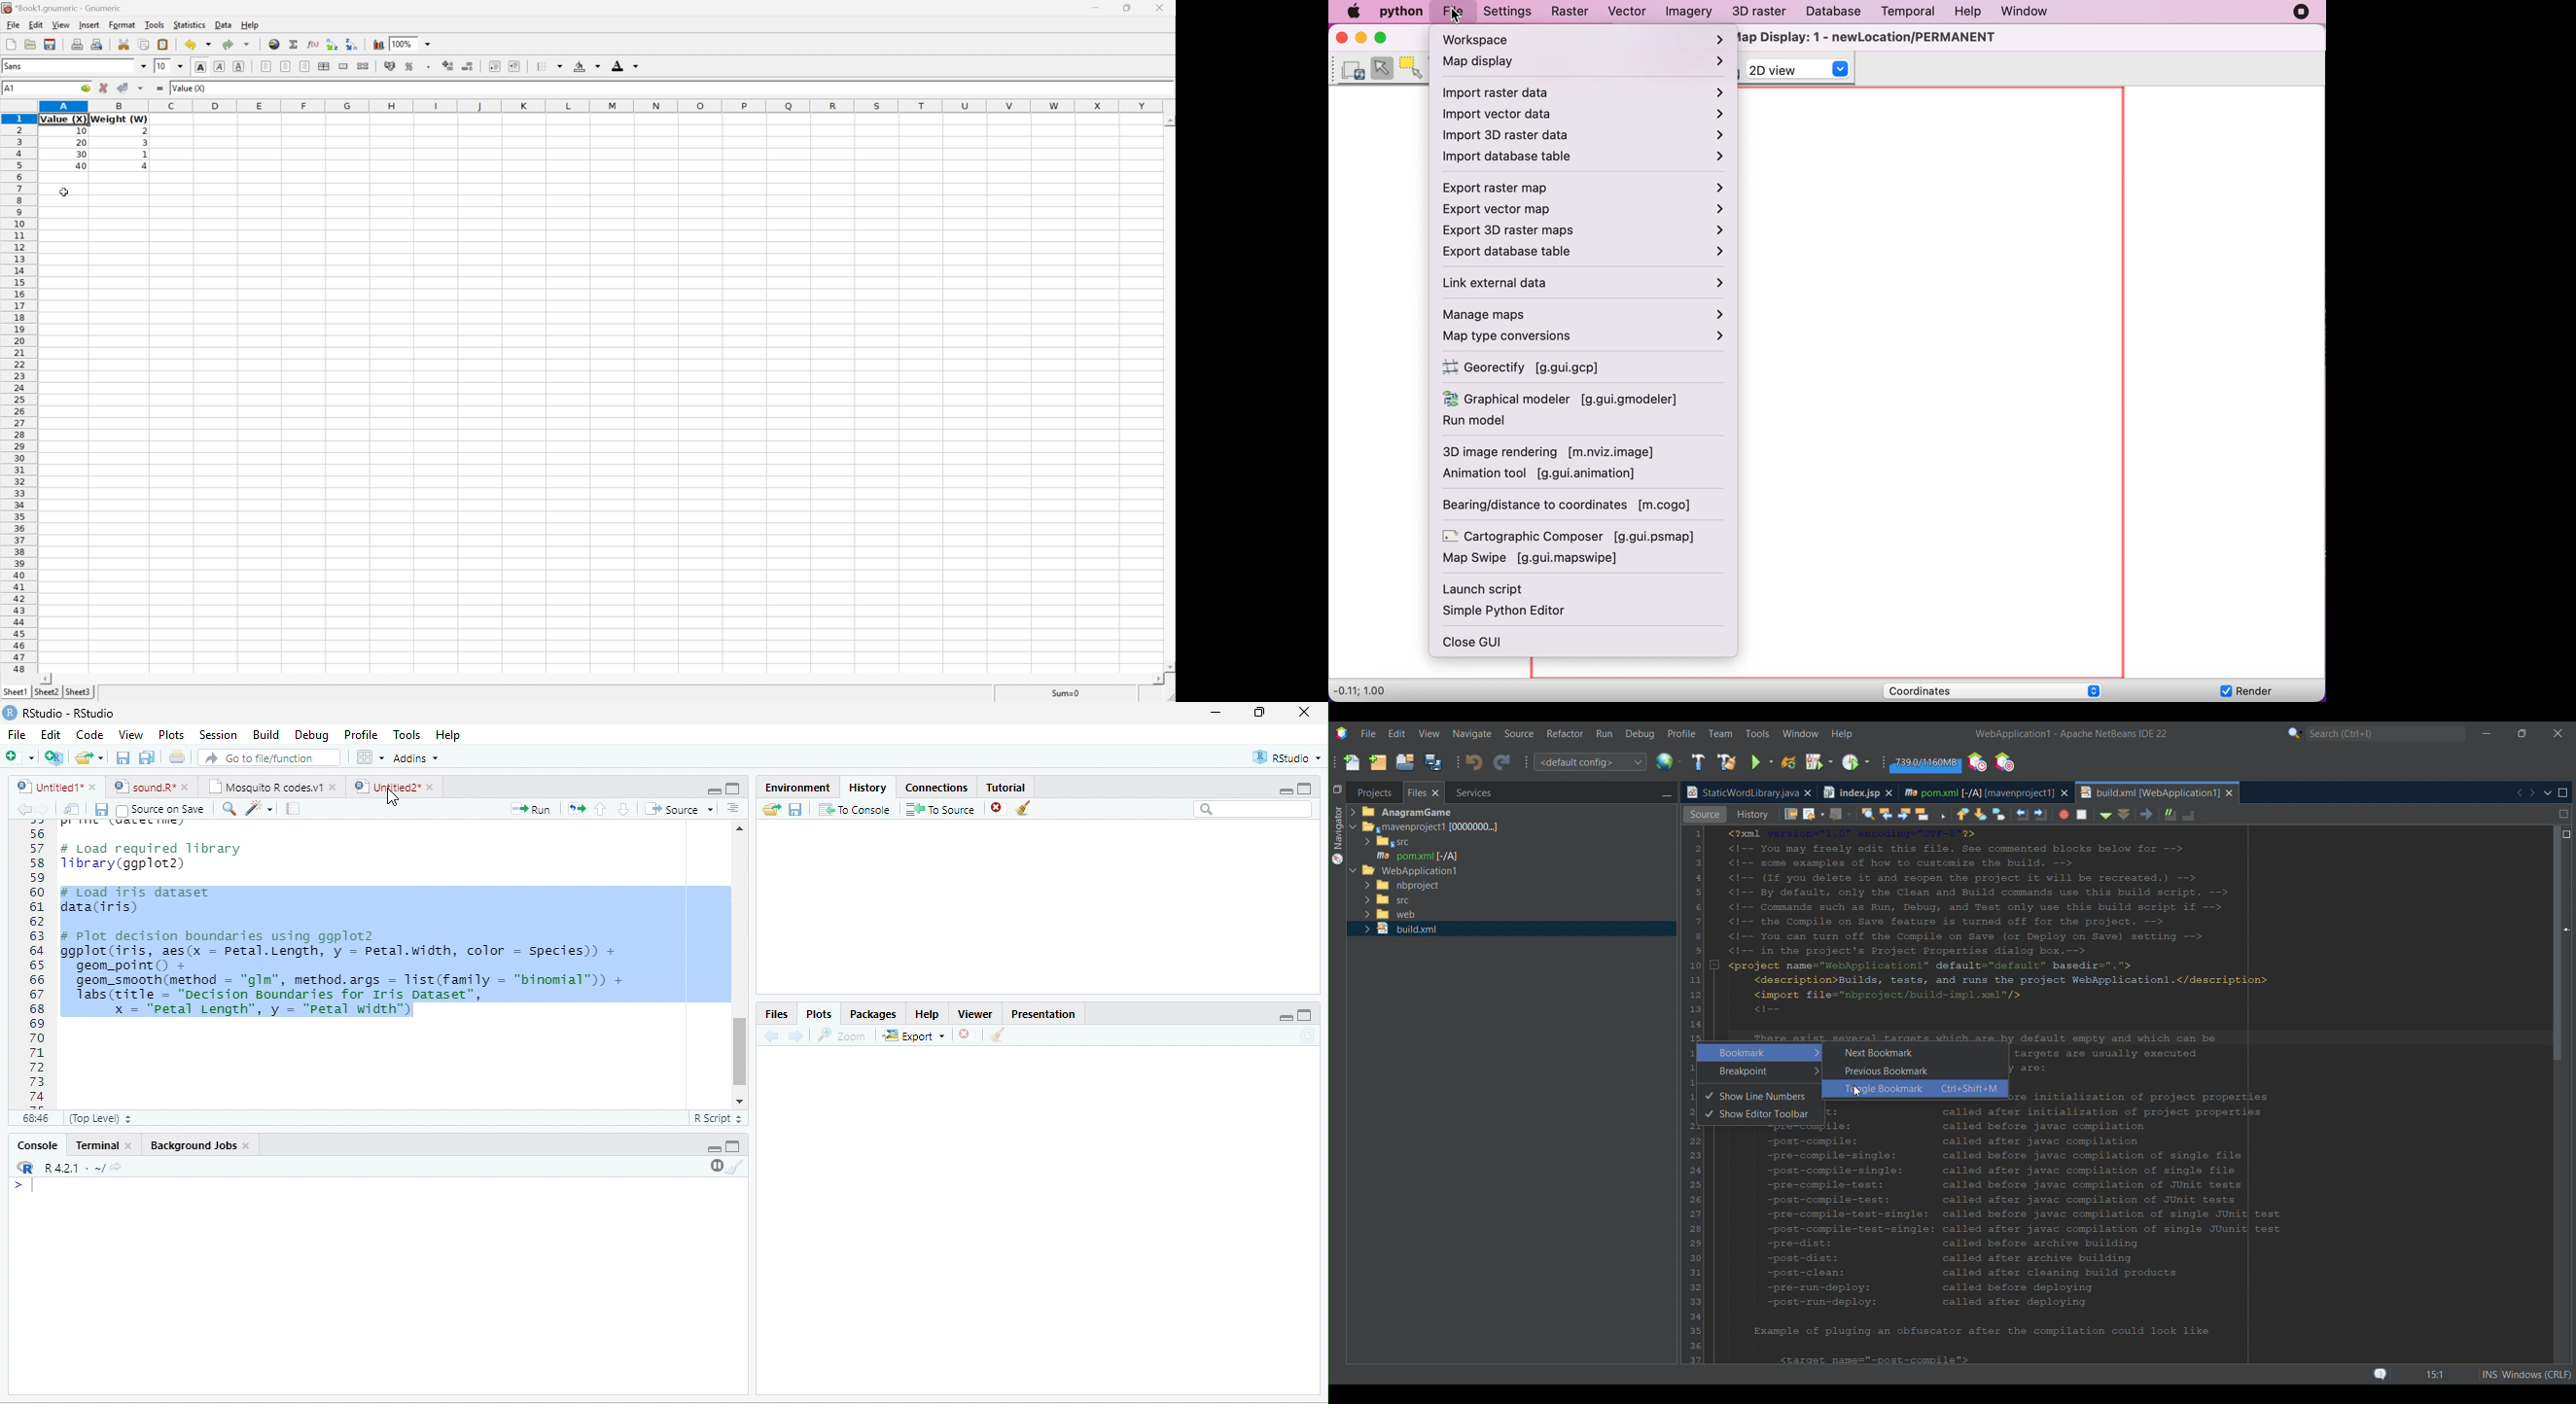  I want to click on Terminal, so click(94, 1144).